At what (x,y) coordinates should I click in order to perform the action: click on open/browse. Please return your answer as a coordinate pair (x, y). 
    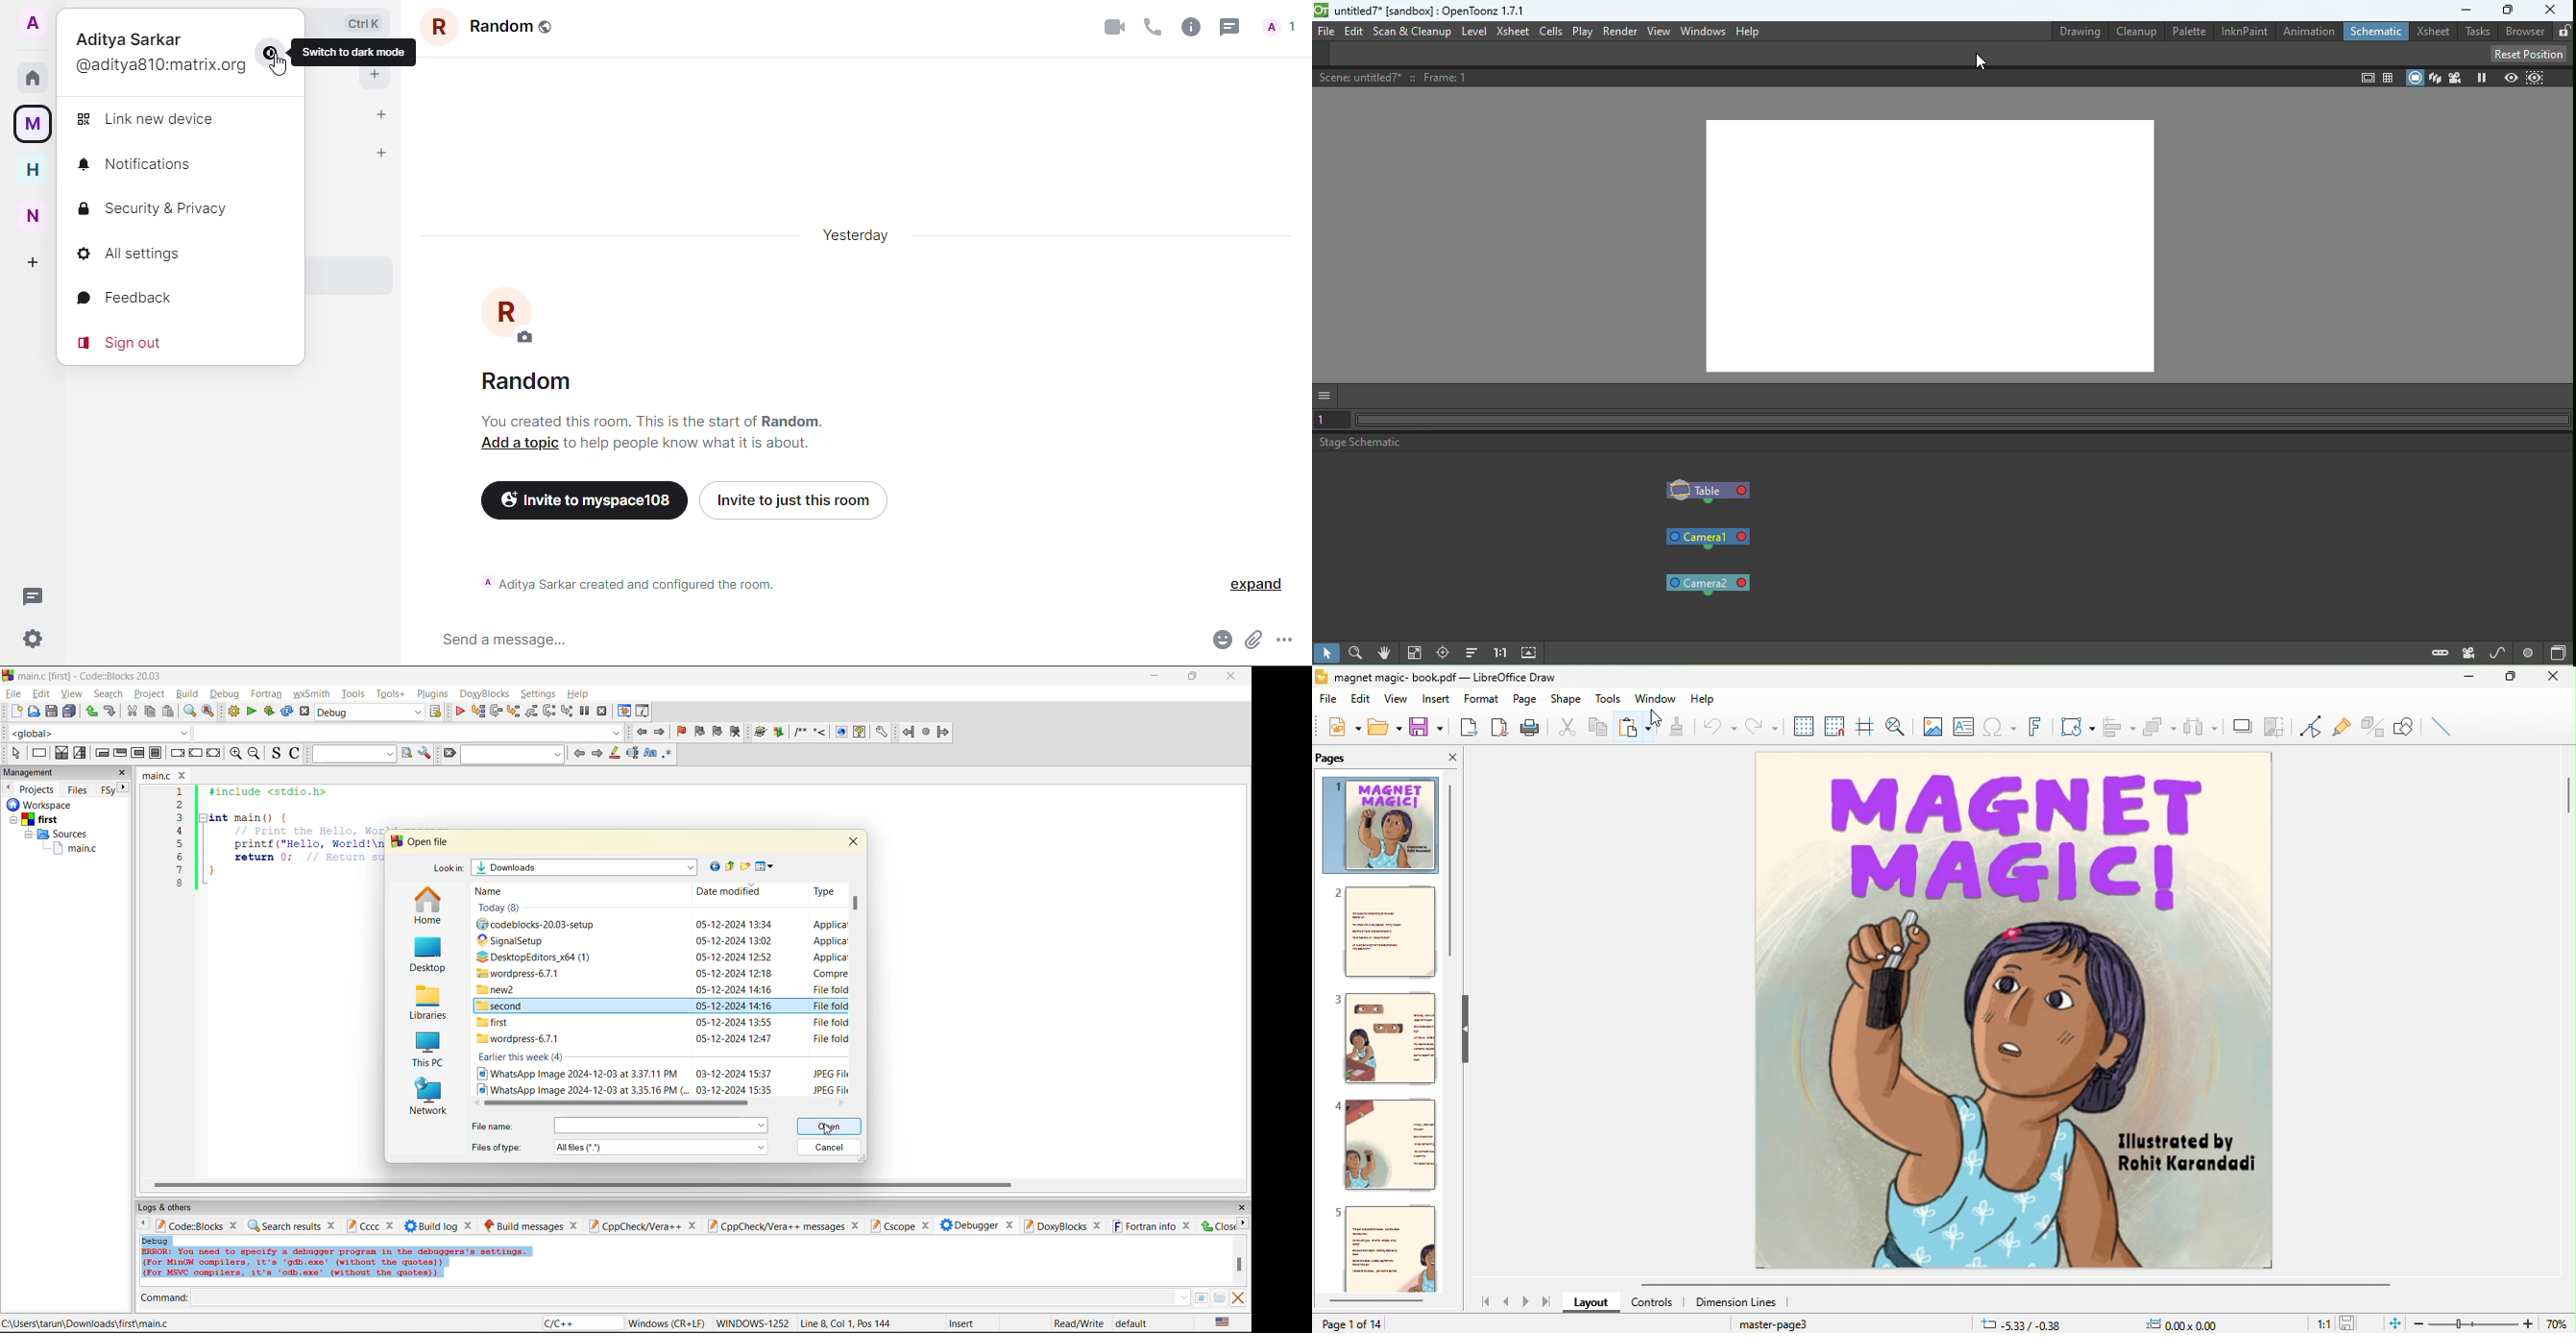
    Looking at the image, I should click on (1220, 1298).